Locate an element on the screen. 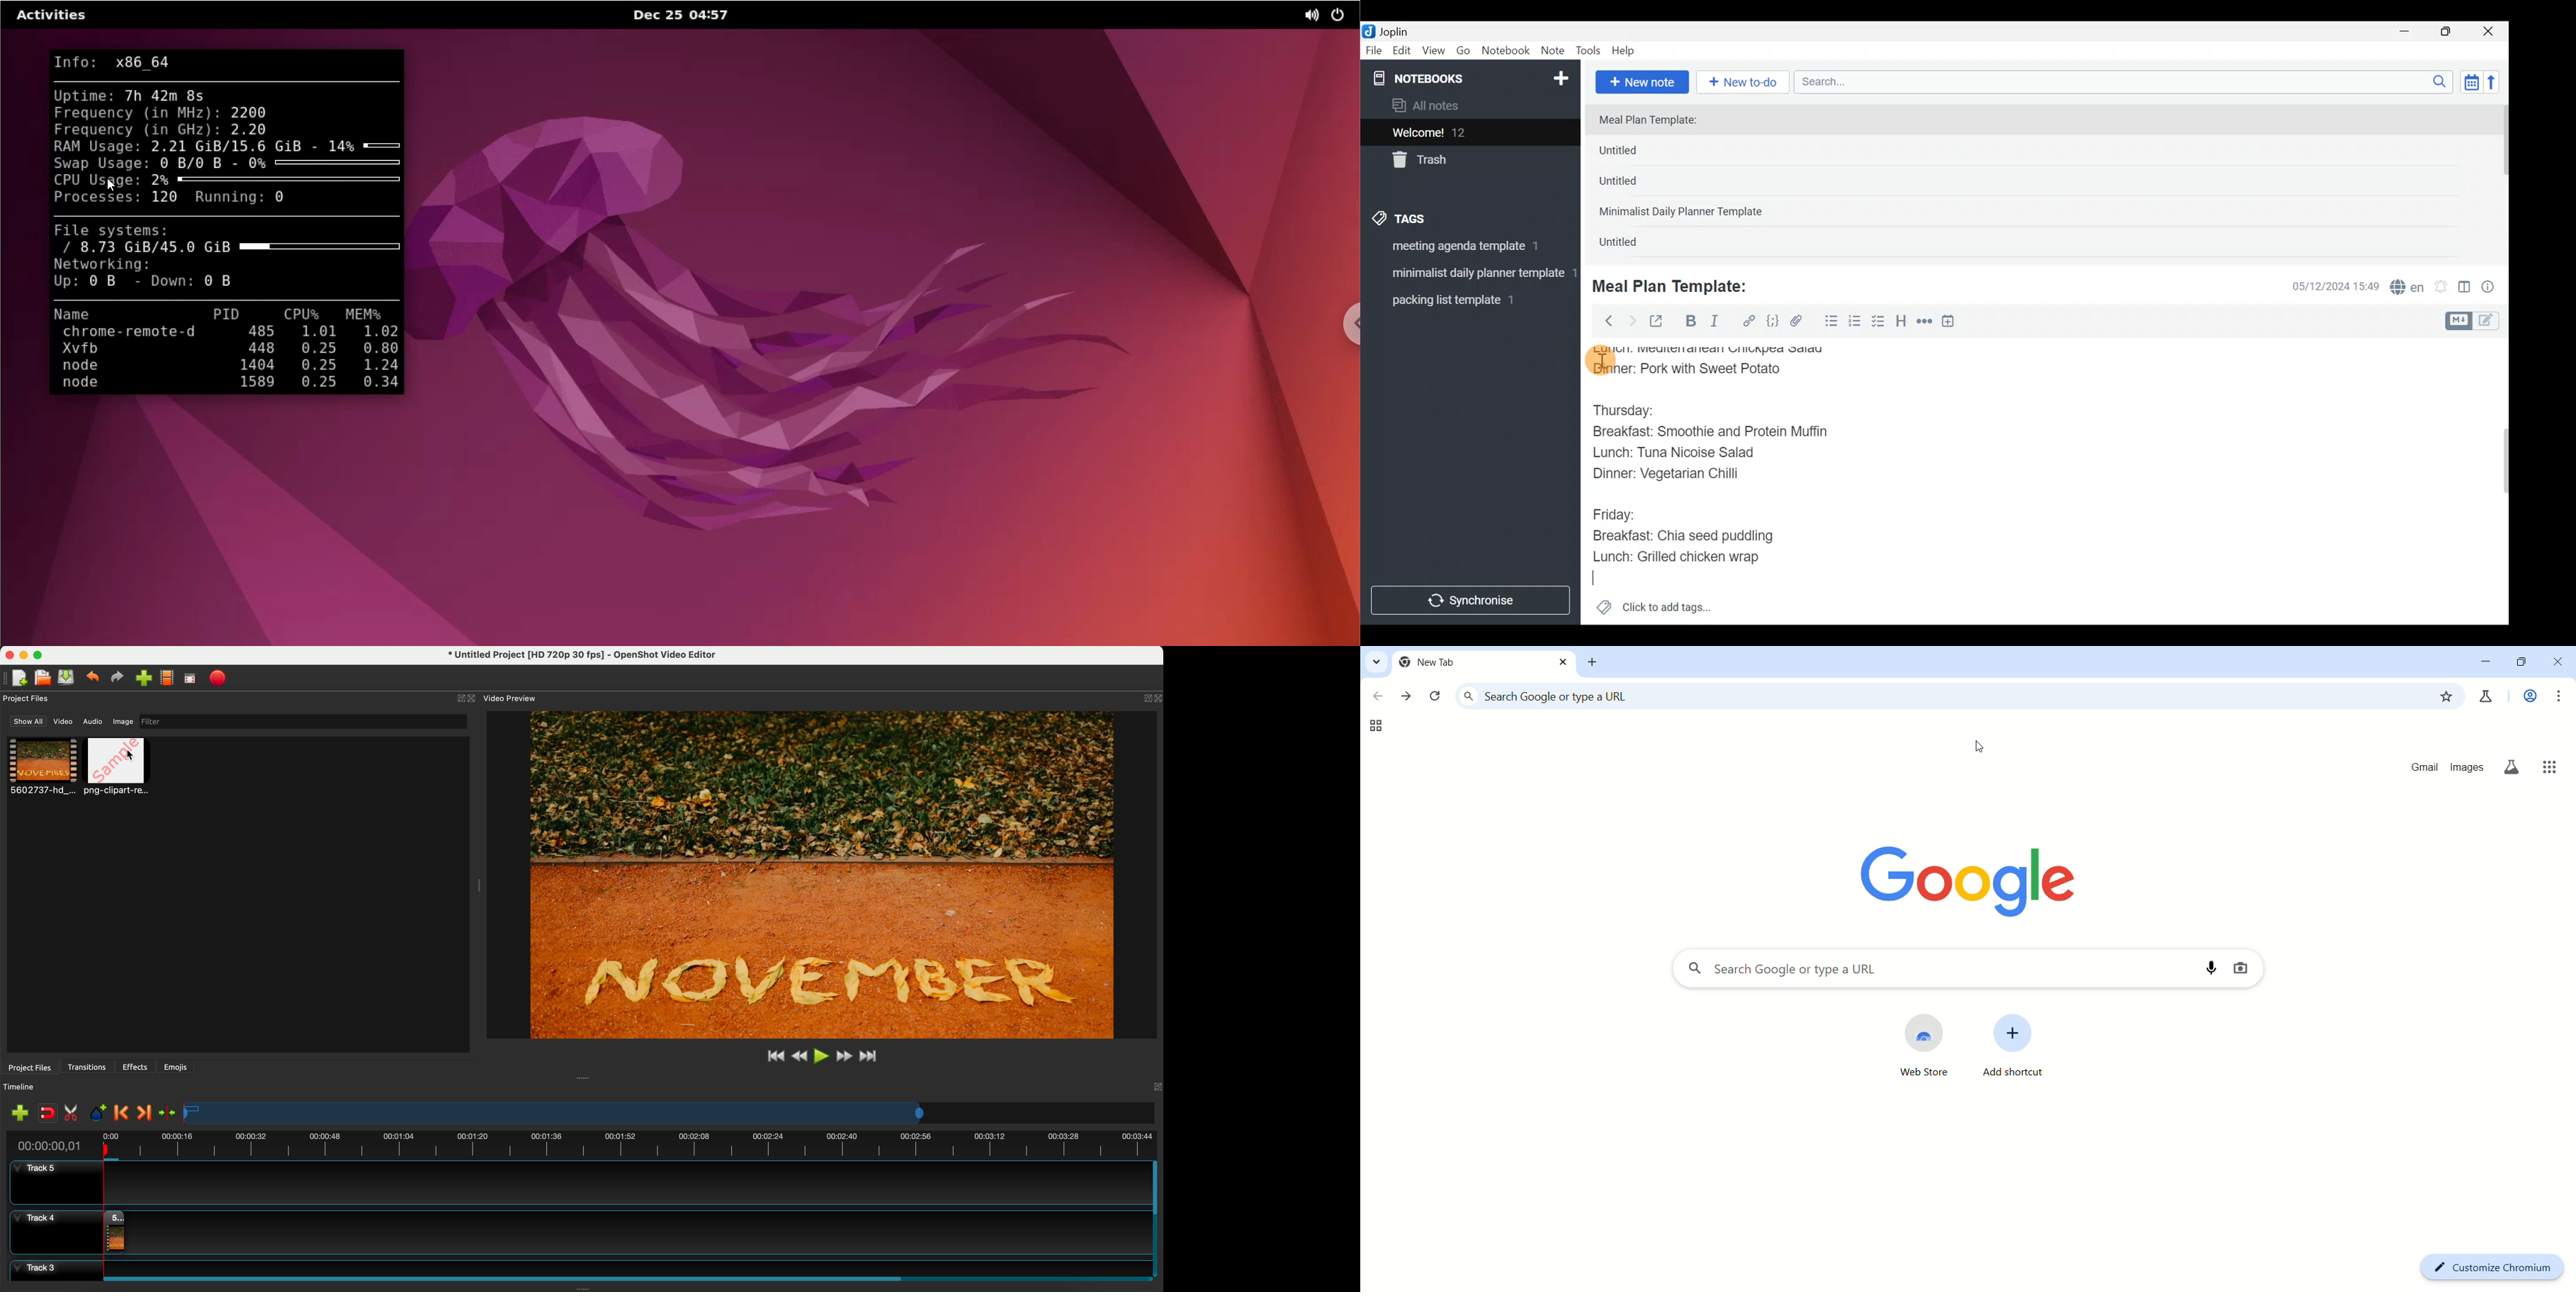 The height and width of the screenshot is (1316, 2576). click on image is located at coordinates (119, 768).